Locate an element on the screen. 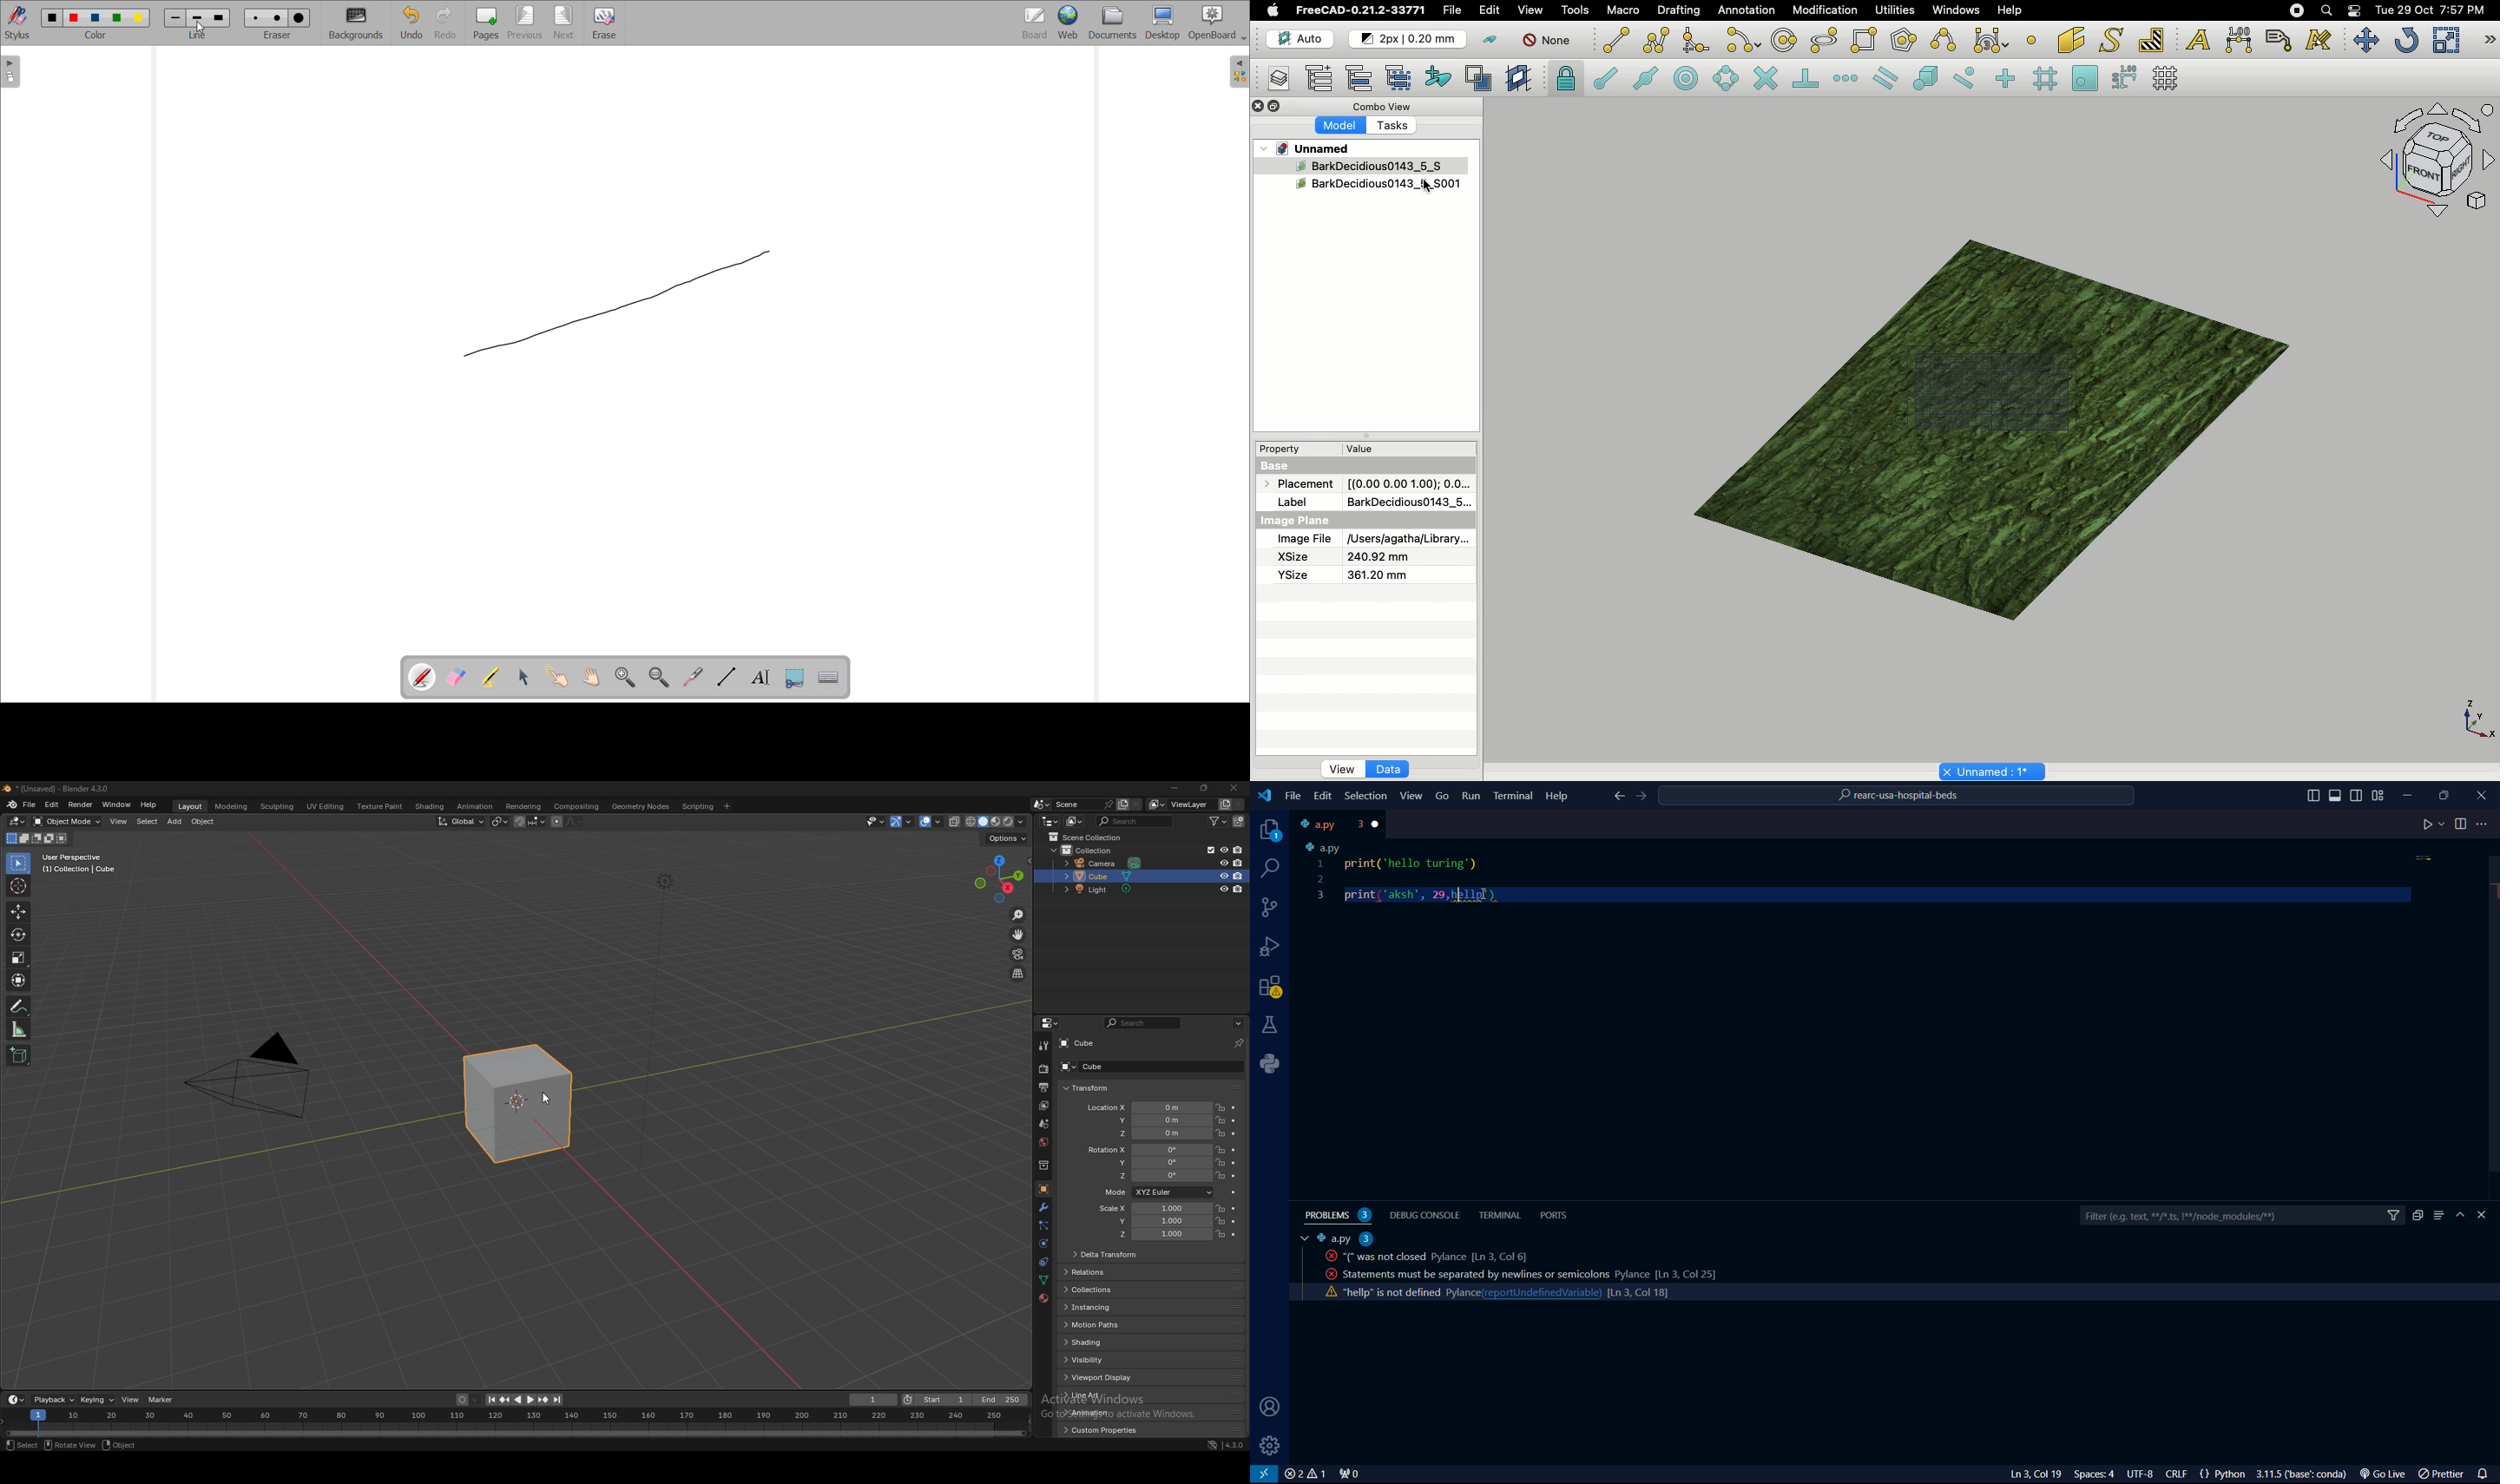 The image size is (2520, 1484). open folder view is located at coordinates (1239, 72).